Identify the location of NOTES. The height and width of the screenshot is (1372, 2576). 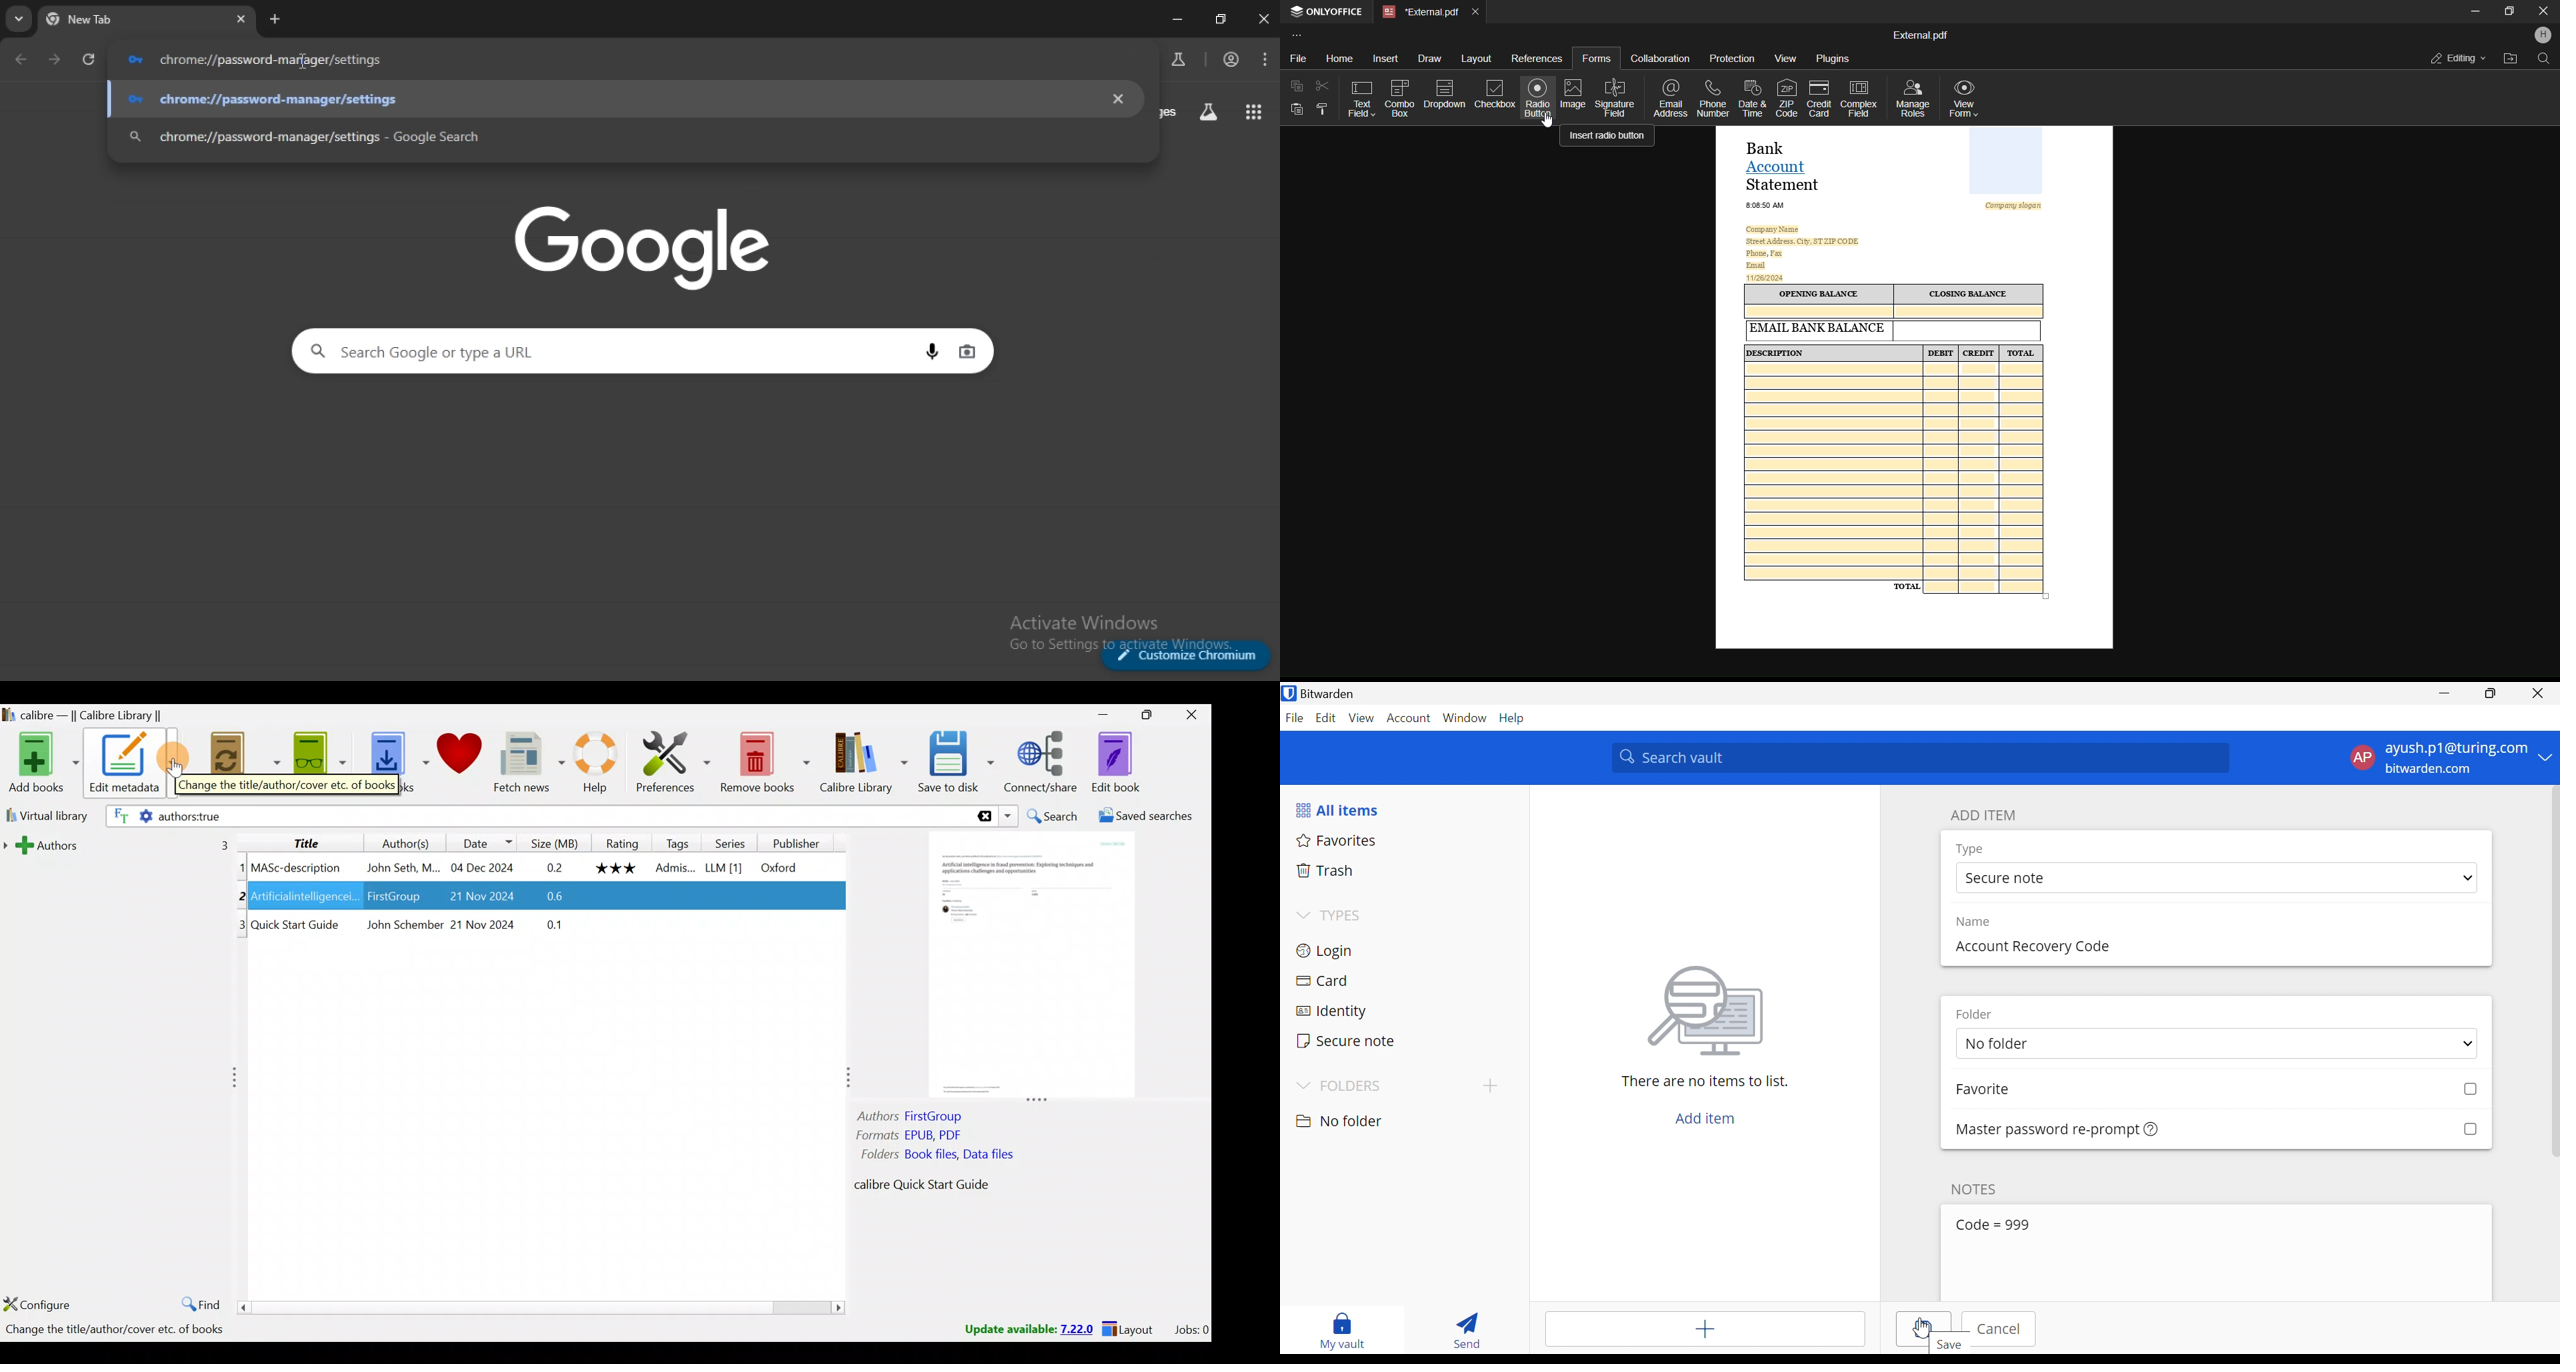
(1978, 1188).